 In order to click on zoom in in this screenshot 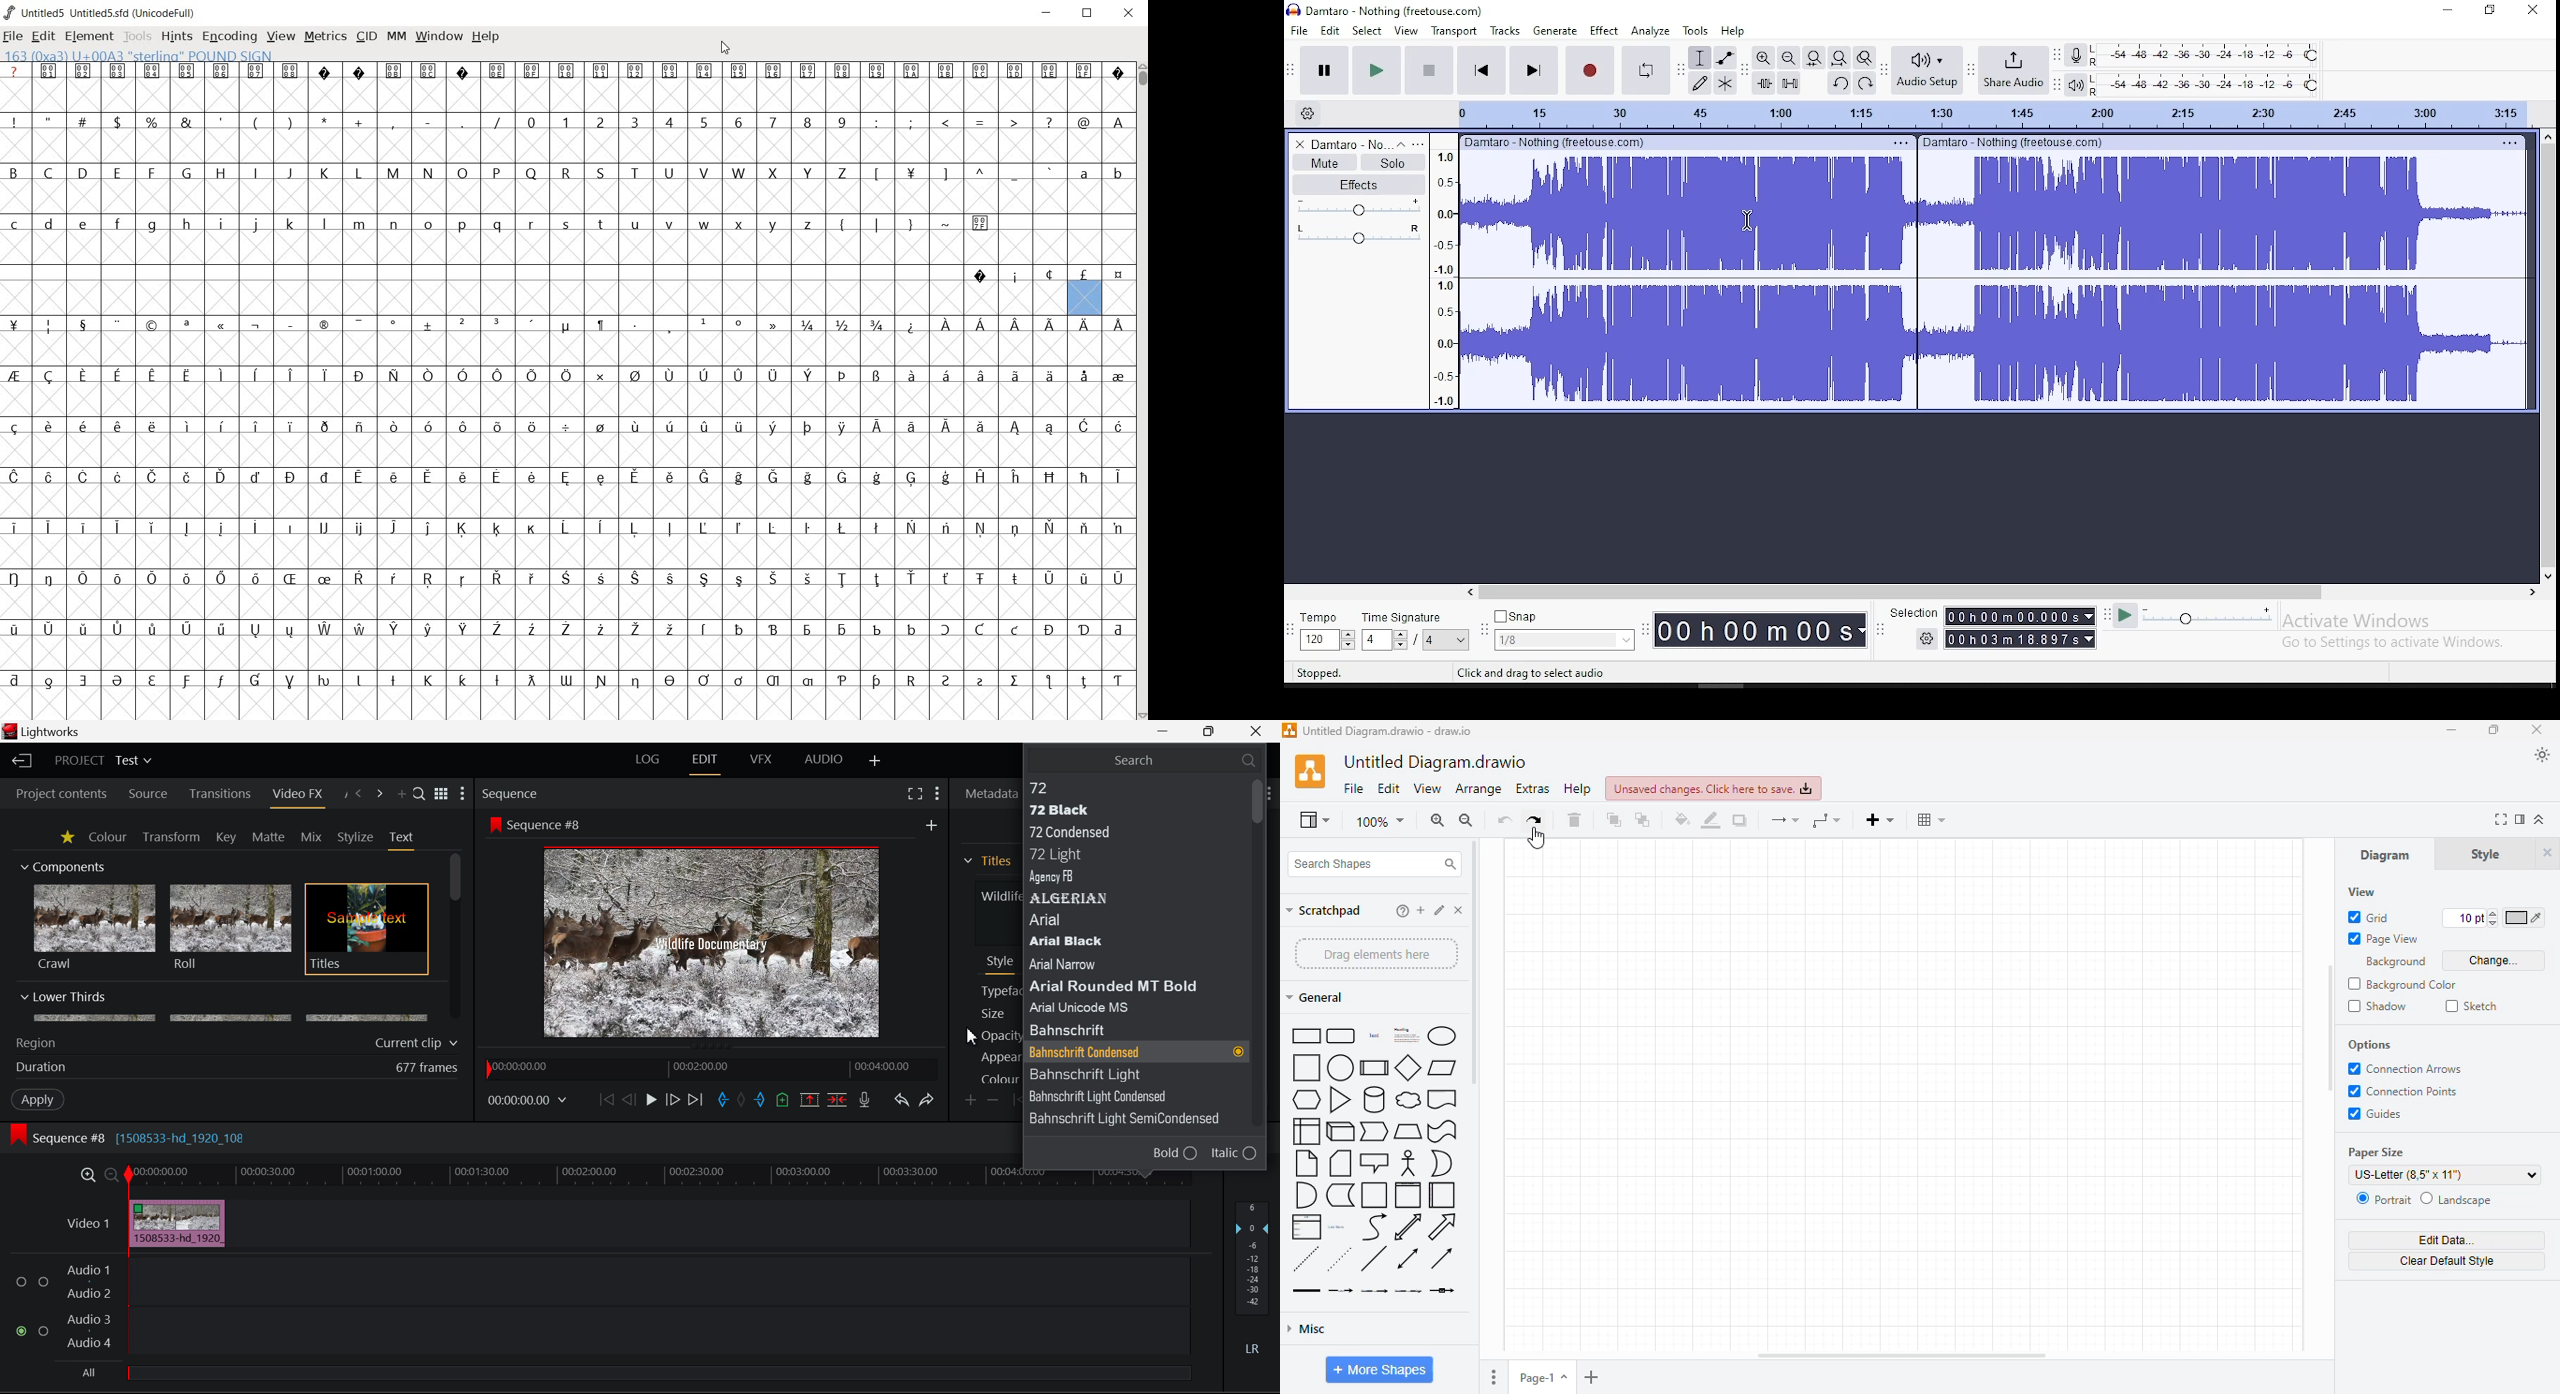, I will do `click(1436, 820)`.